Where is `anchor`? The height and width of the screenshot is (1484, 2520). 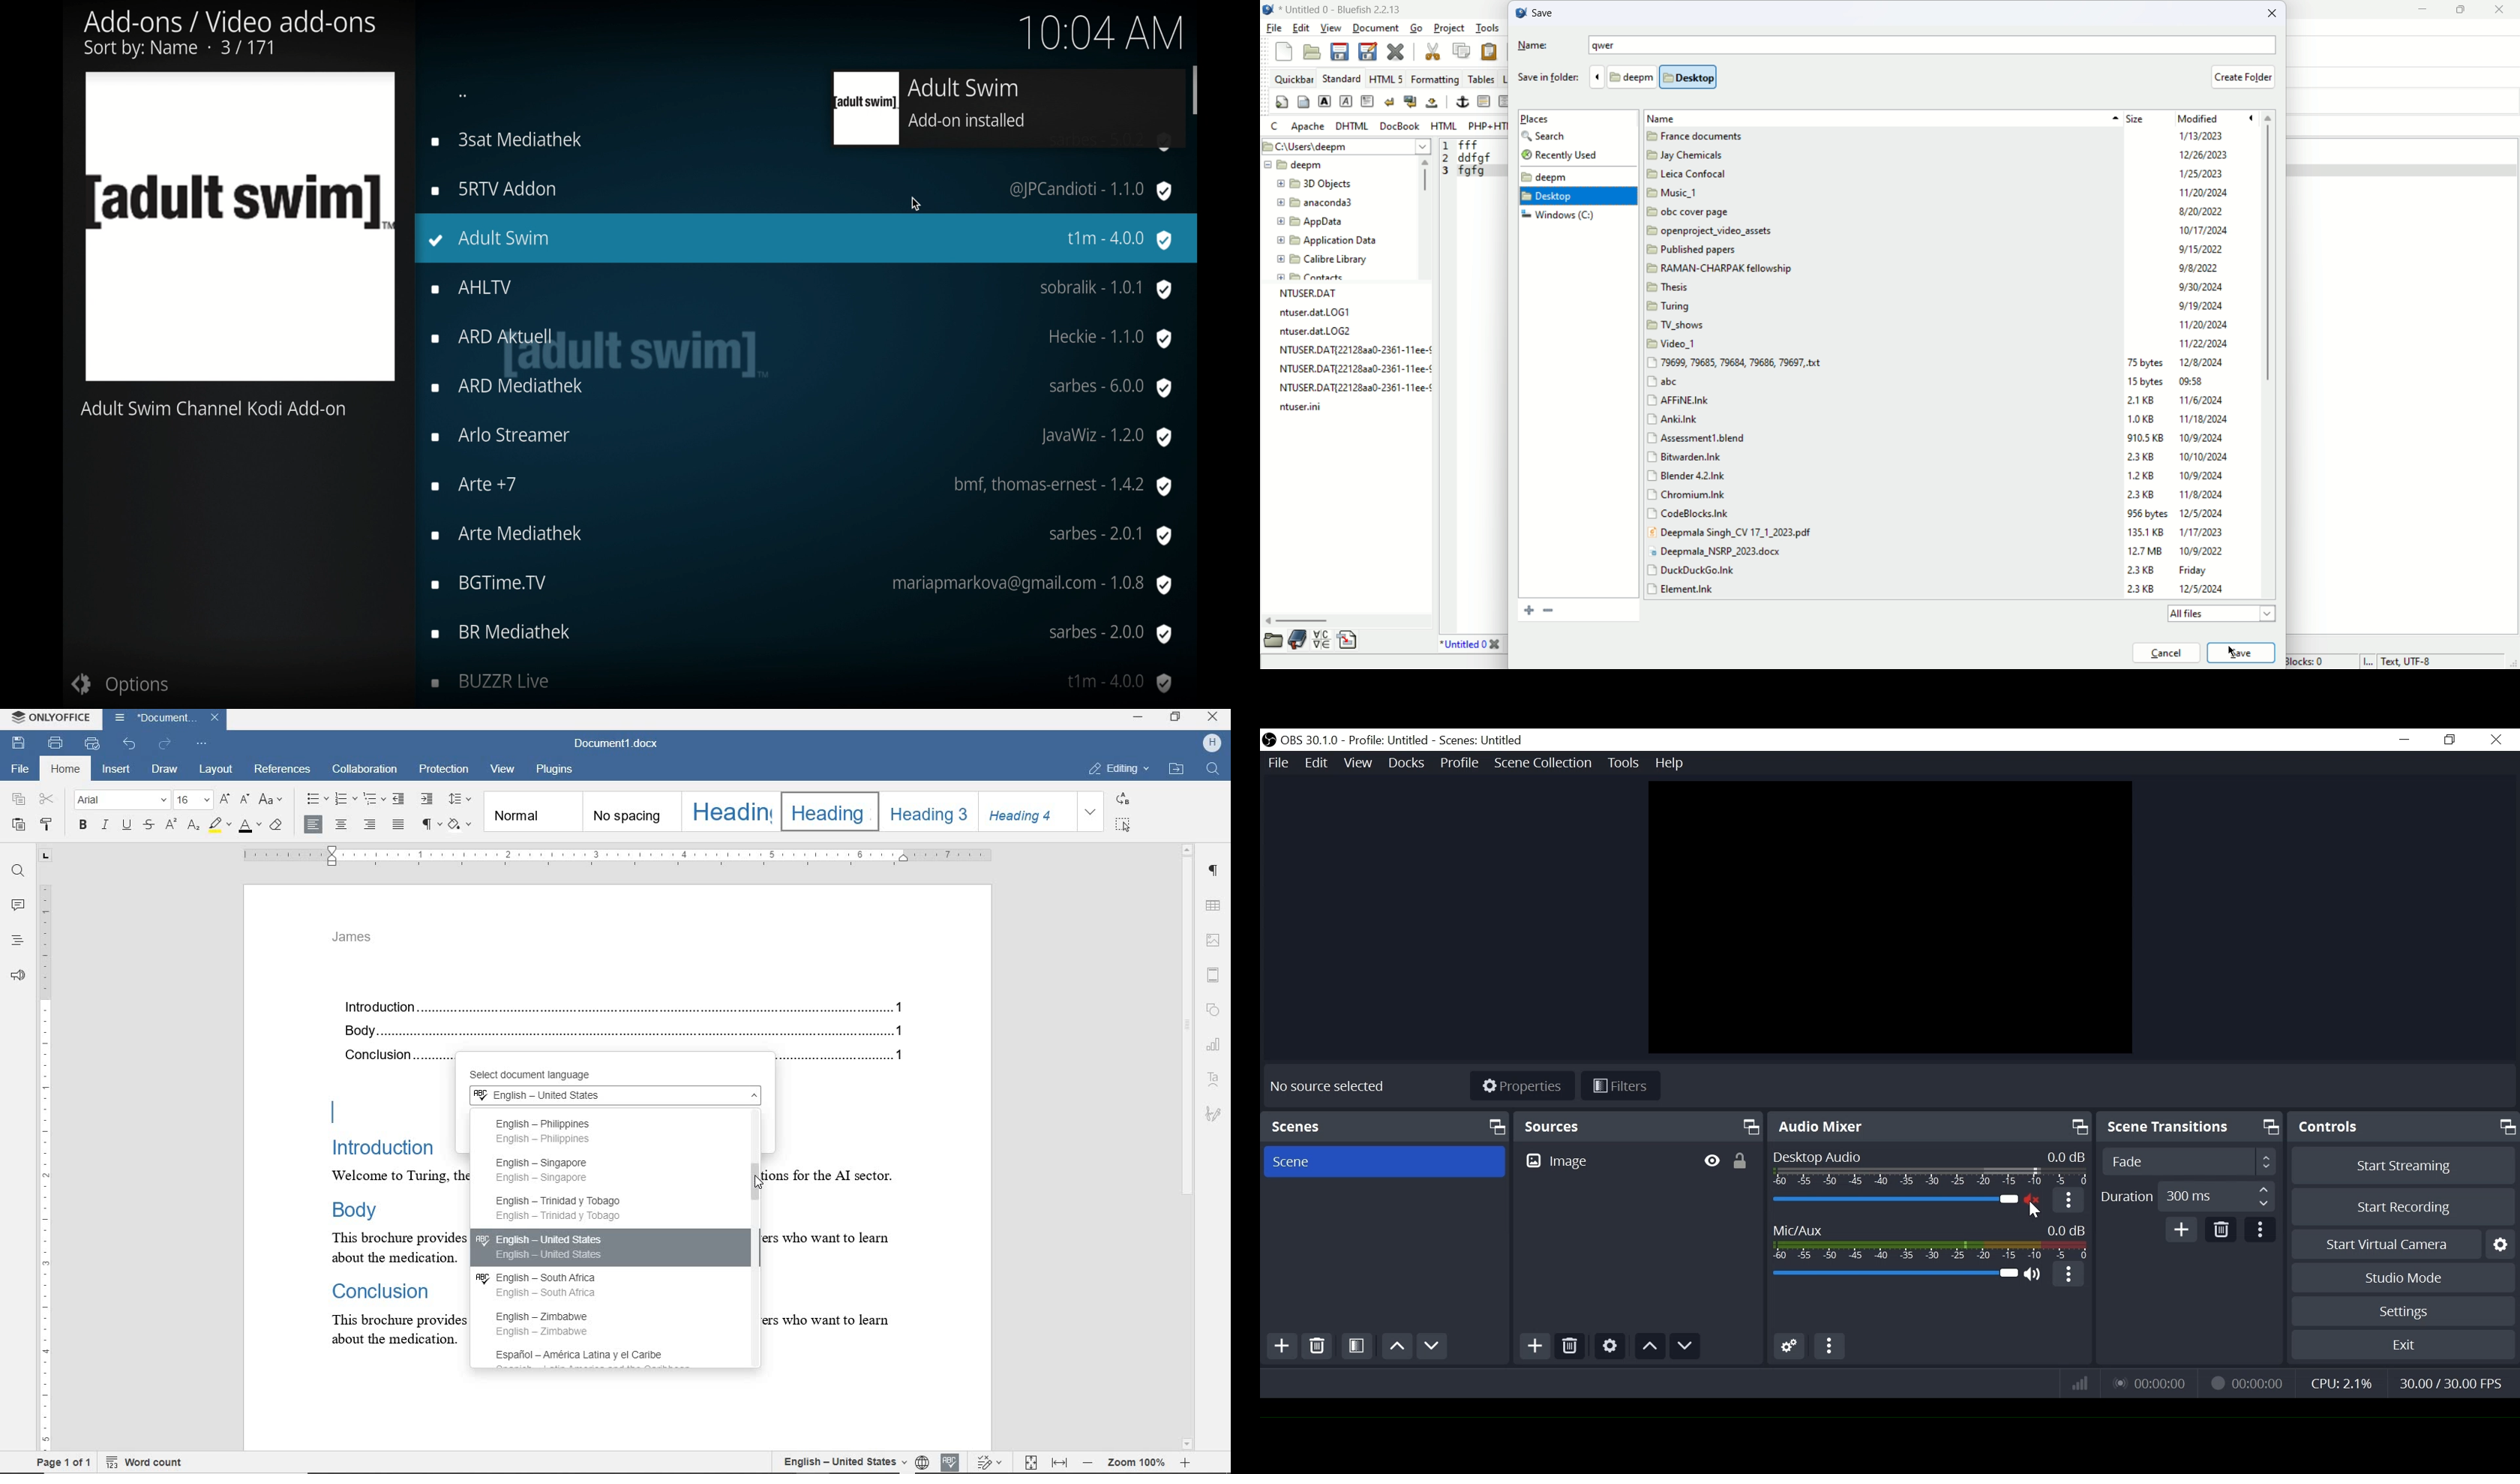 anchor is located at coordinates (1460, 103).